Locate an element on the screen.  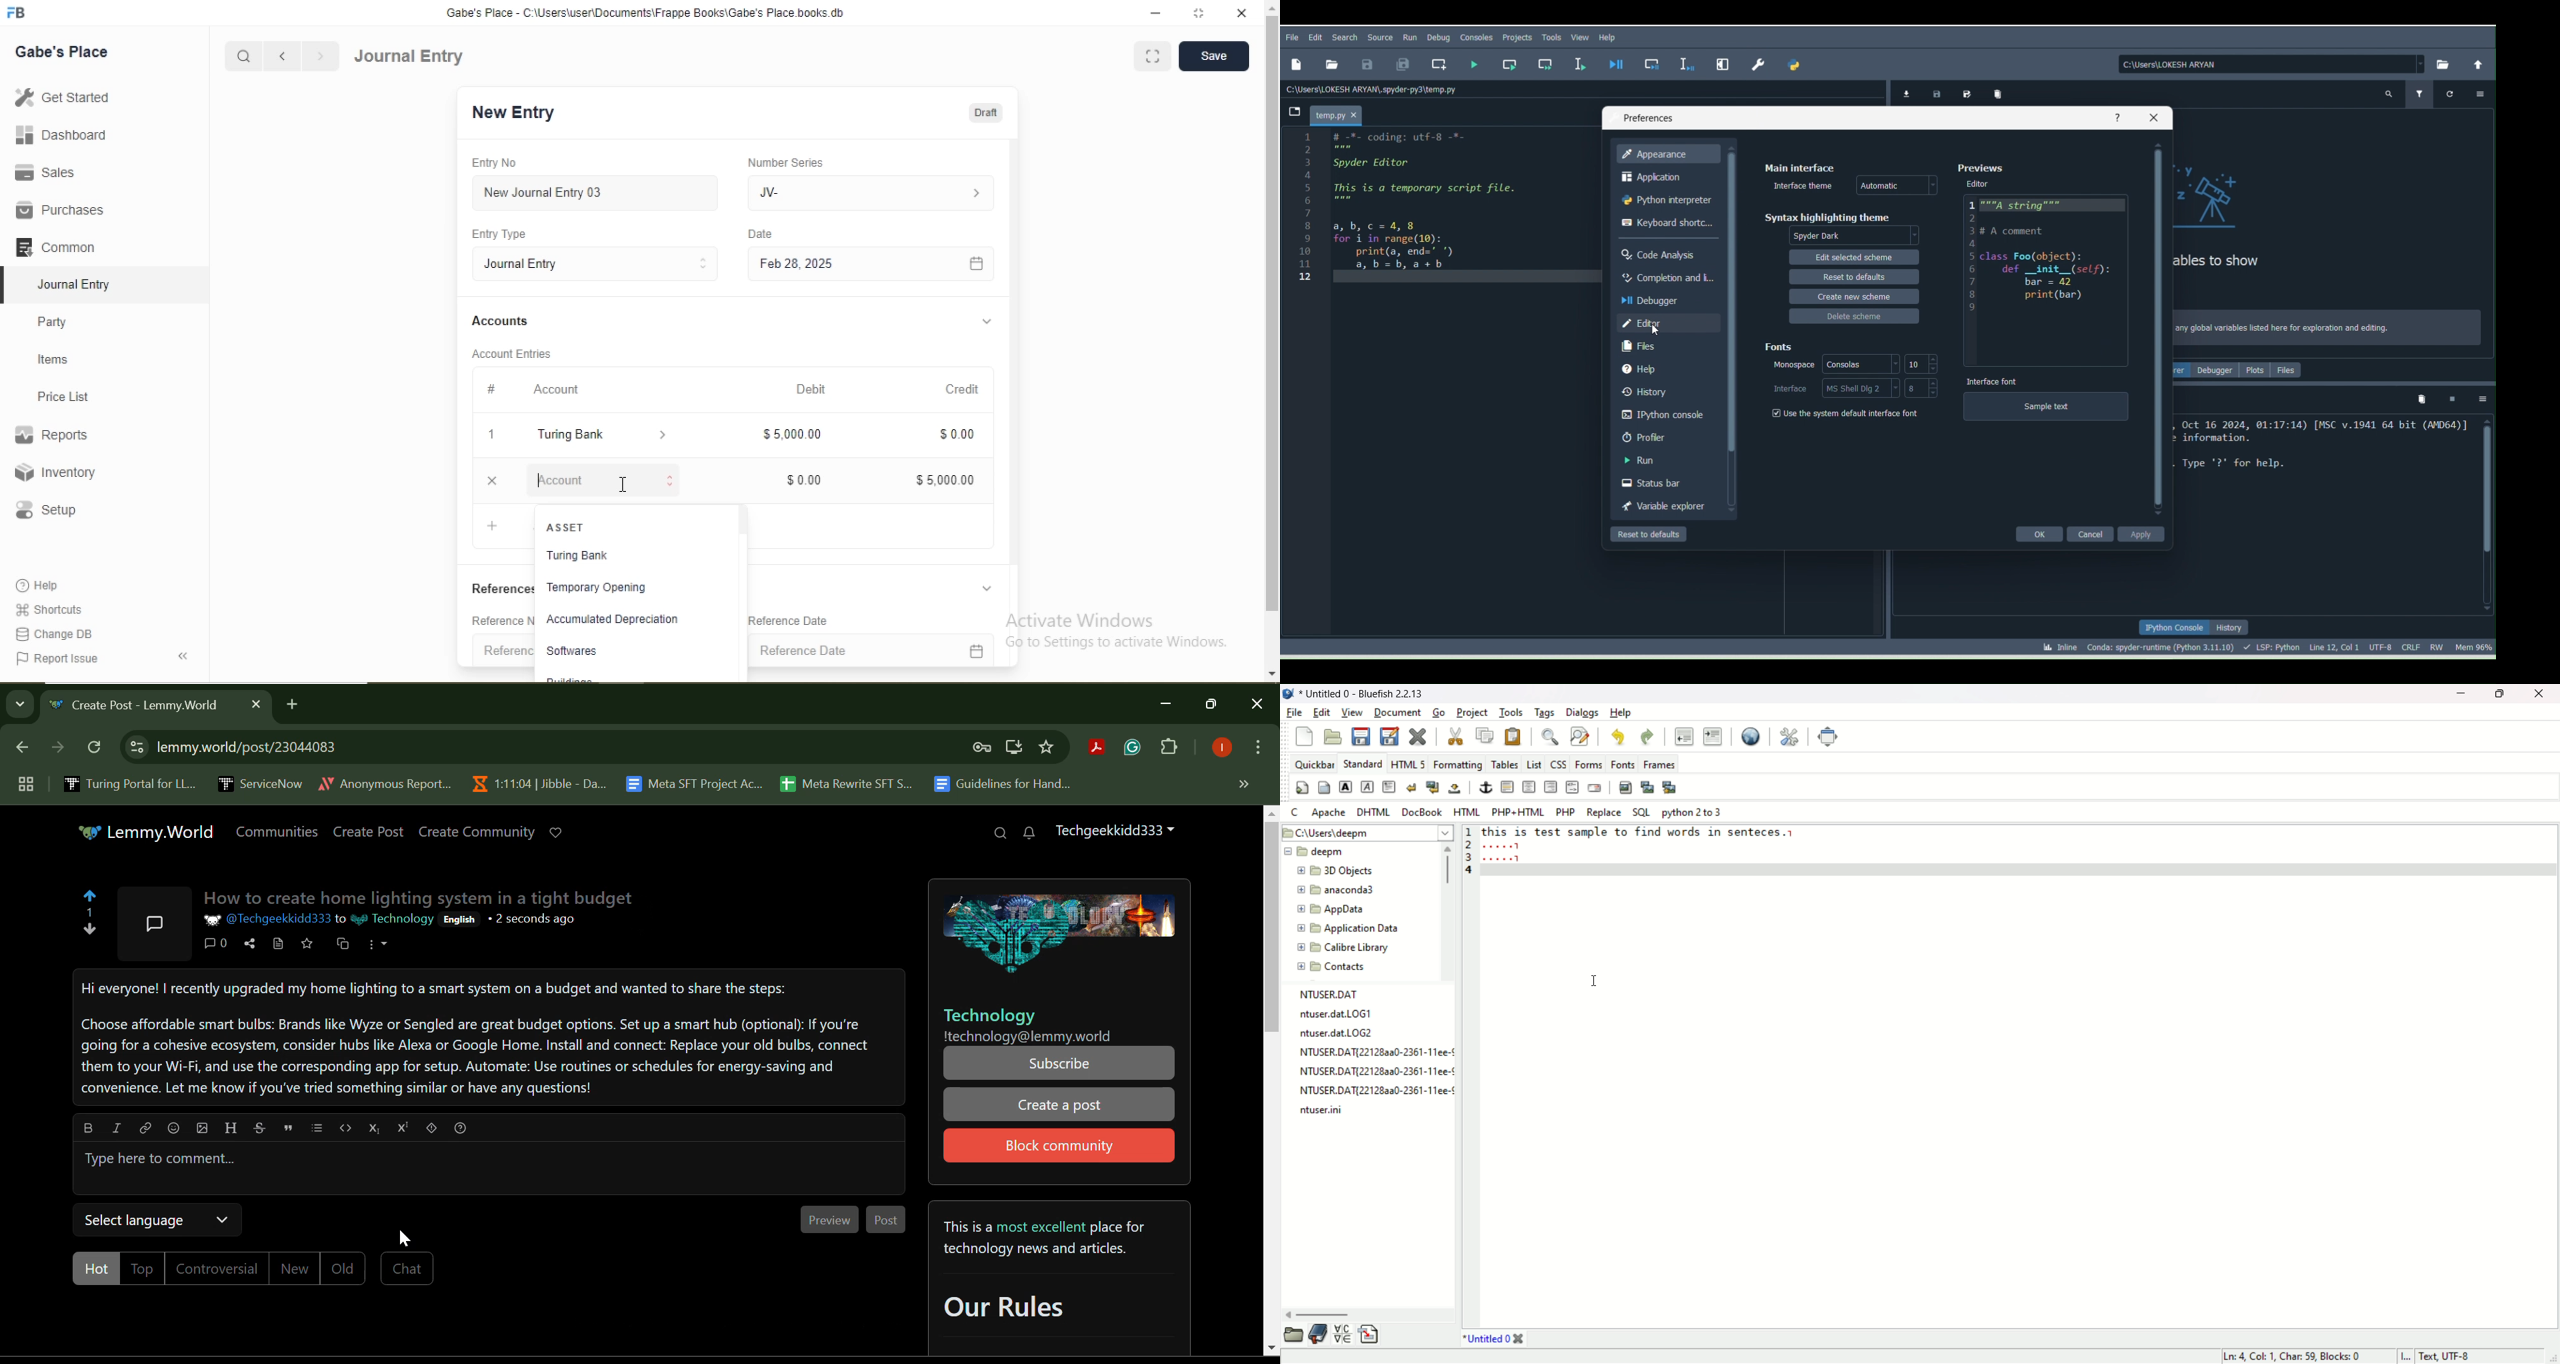
Hot Filter Selected is located at coordinates (97, 1270).